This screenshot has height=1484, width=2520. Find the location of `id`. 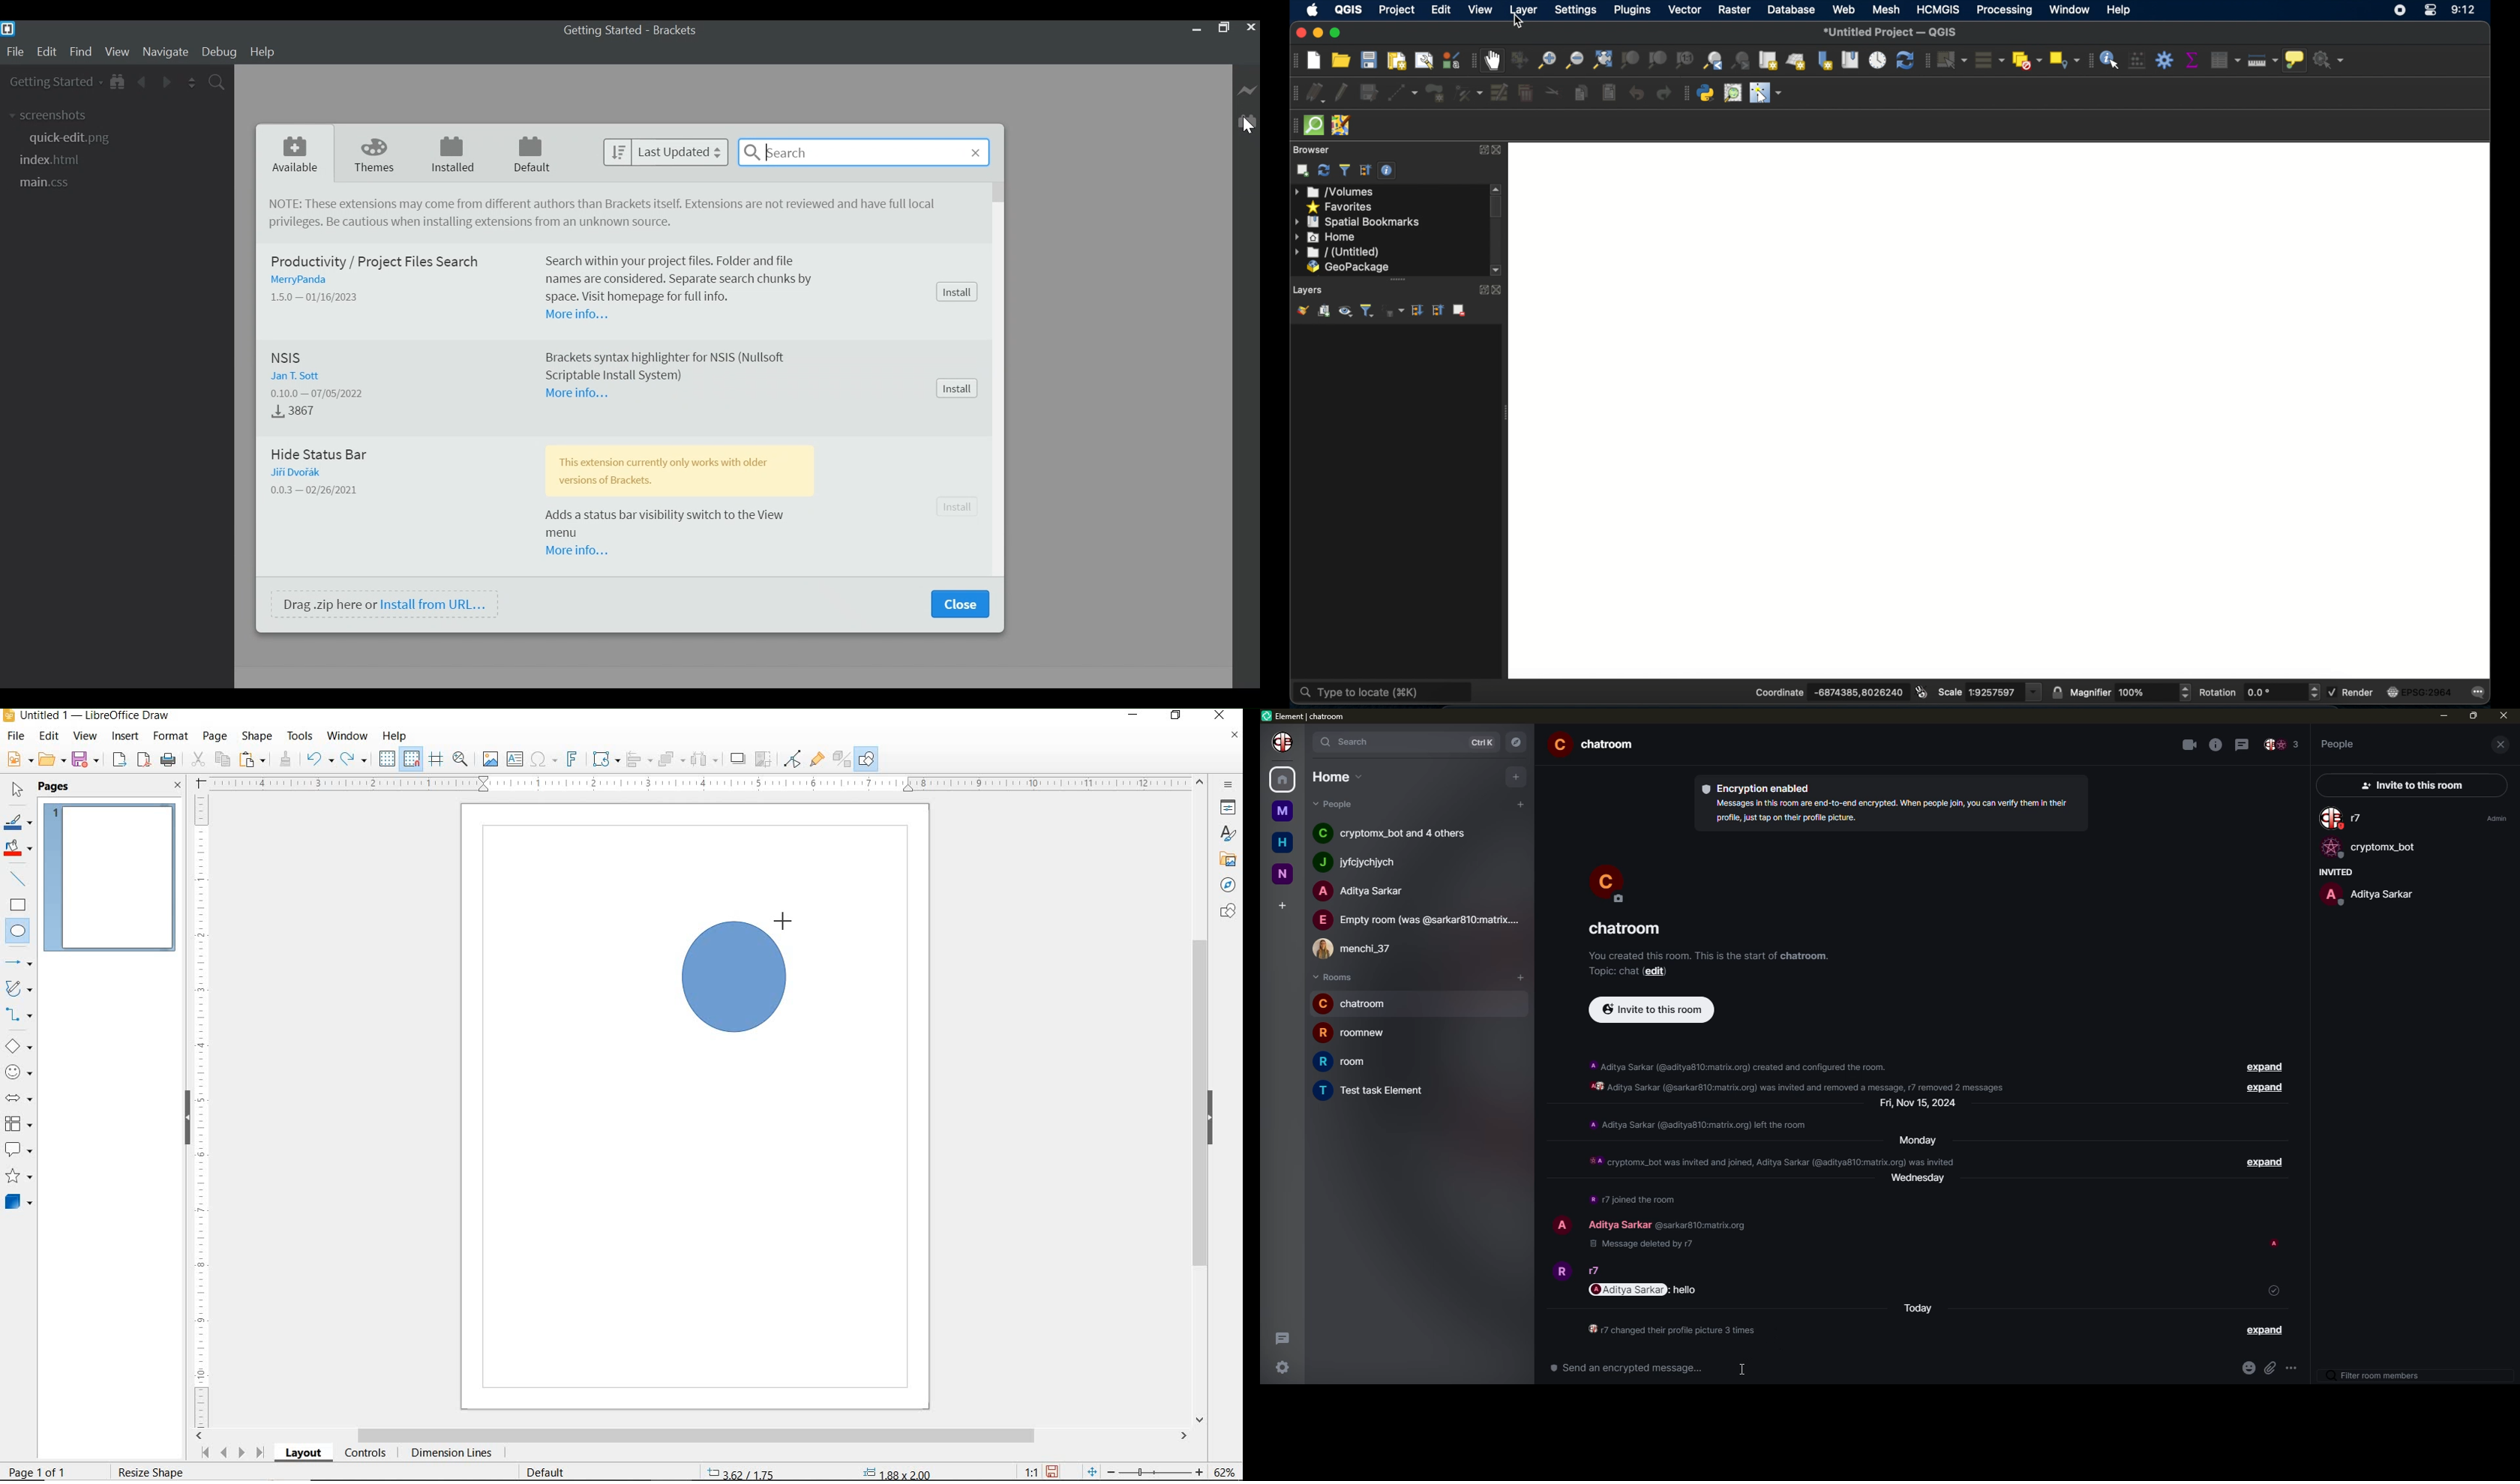

id is located at coordinates (1699, 1226).